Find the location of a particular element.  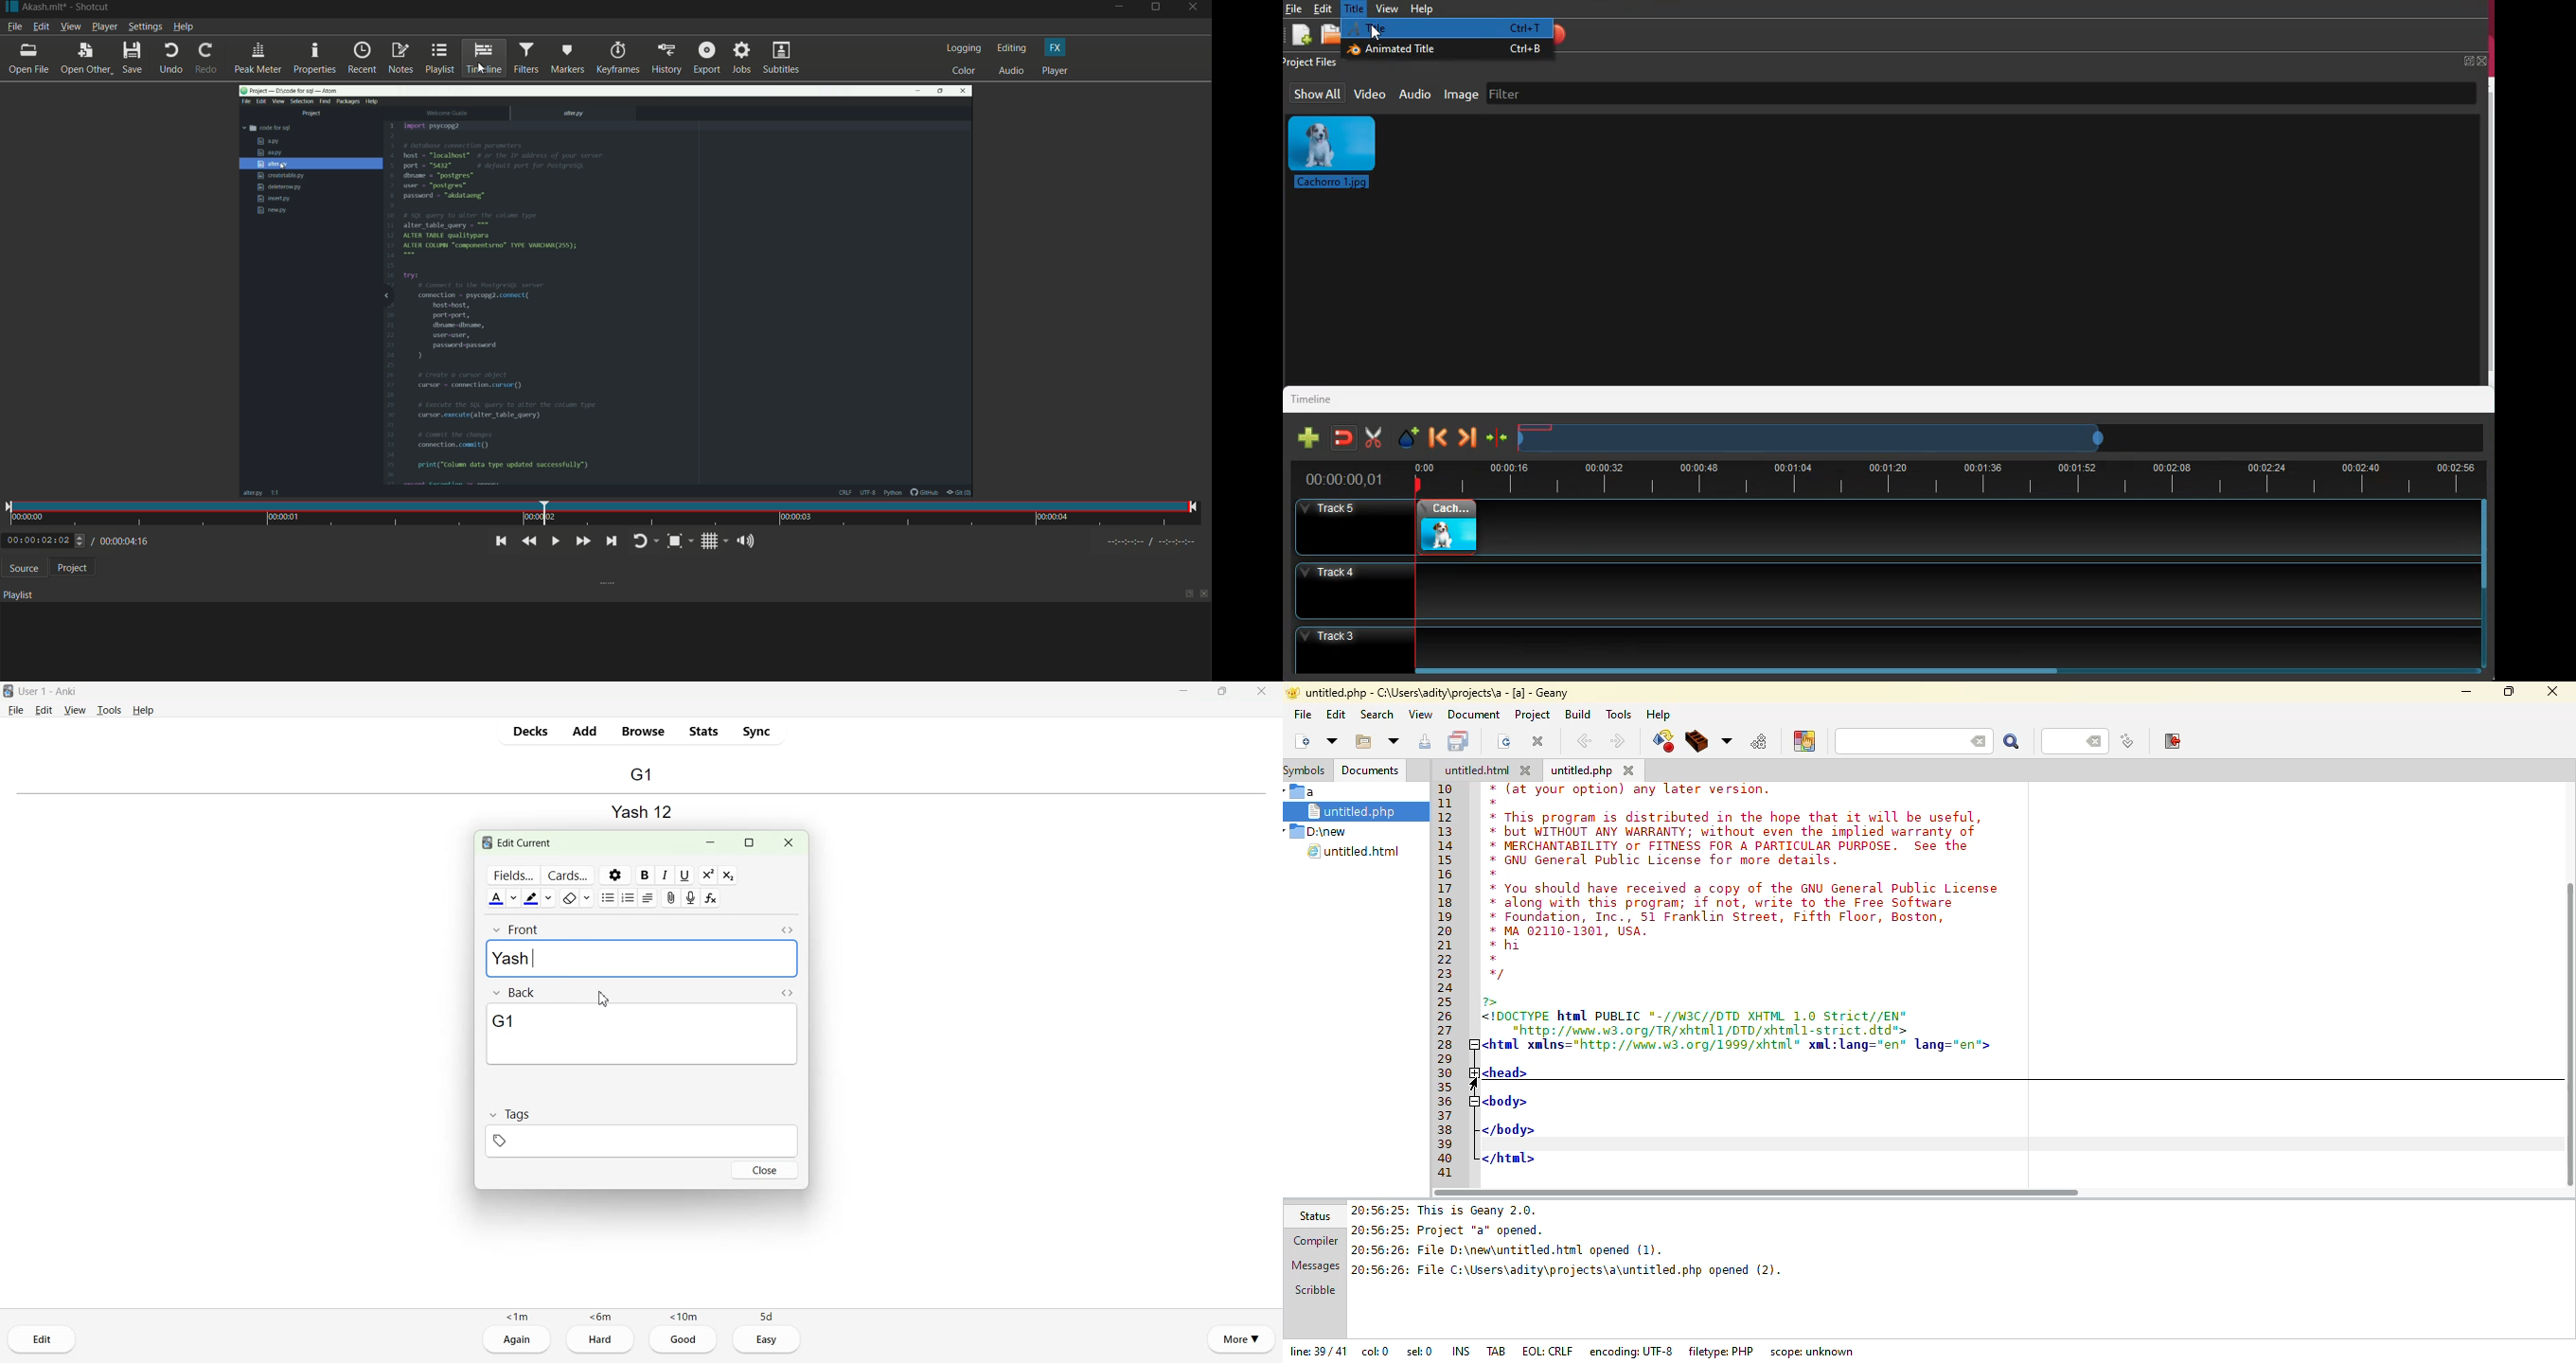

Equations is located at coordinates (712, 898).